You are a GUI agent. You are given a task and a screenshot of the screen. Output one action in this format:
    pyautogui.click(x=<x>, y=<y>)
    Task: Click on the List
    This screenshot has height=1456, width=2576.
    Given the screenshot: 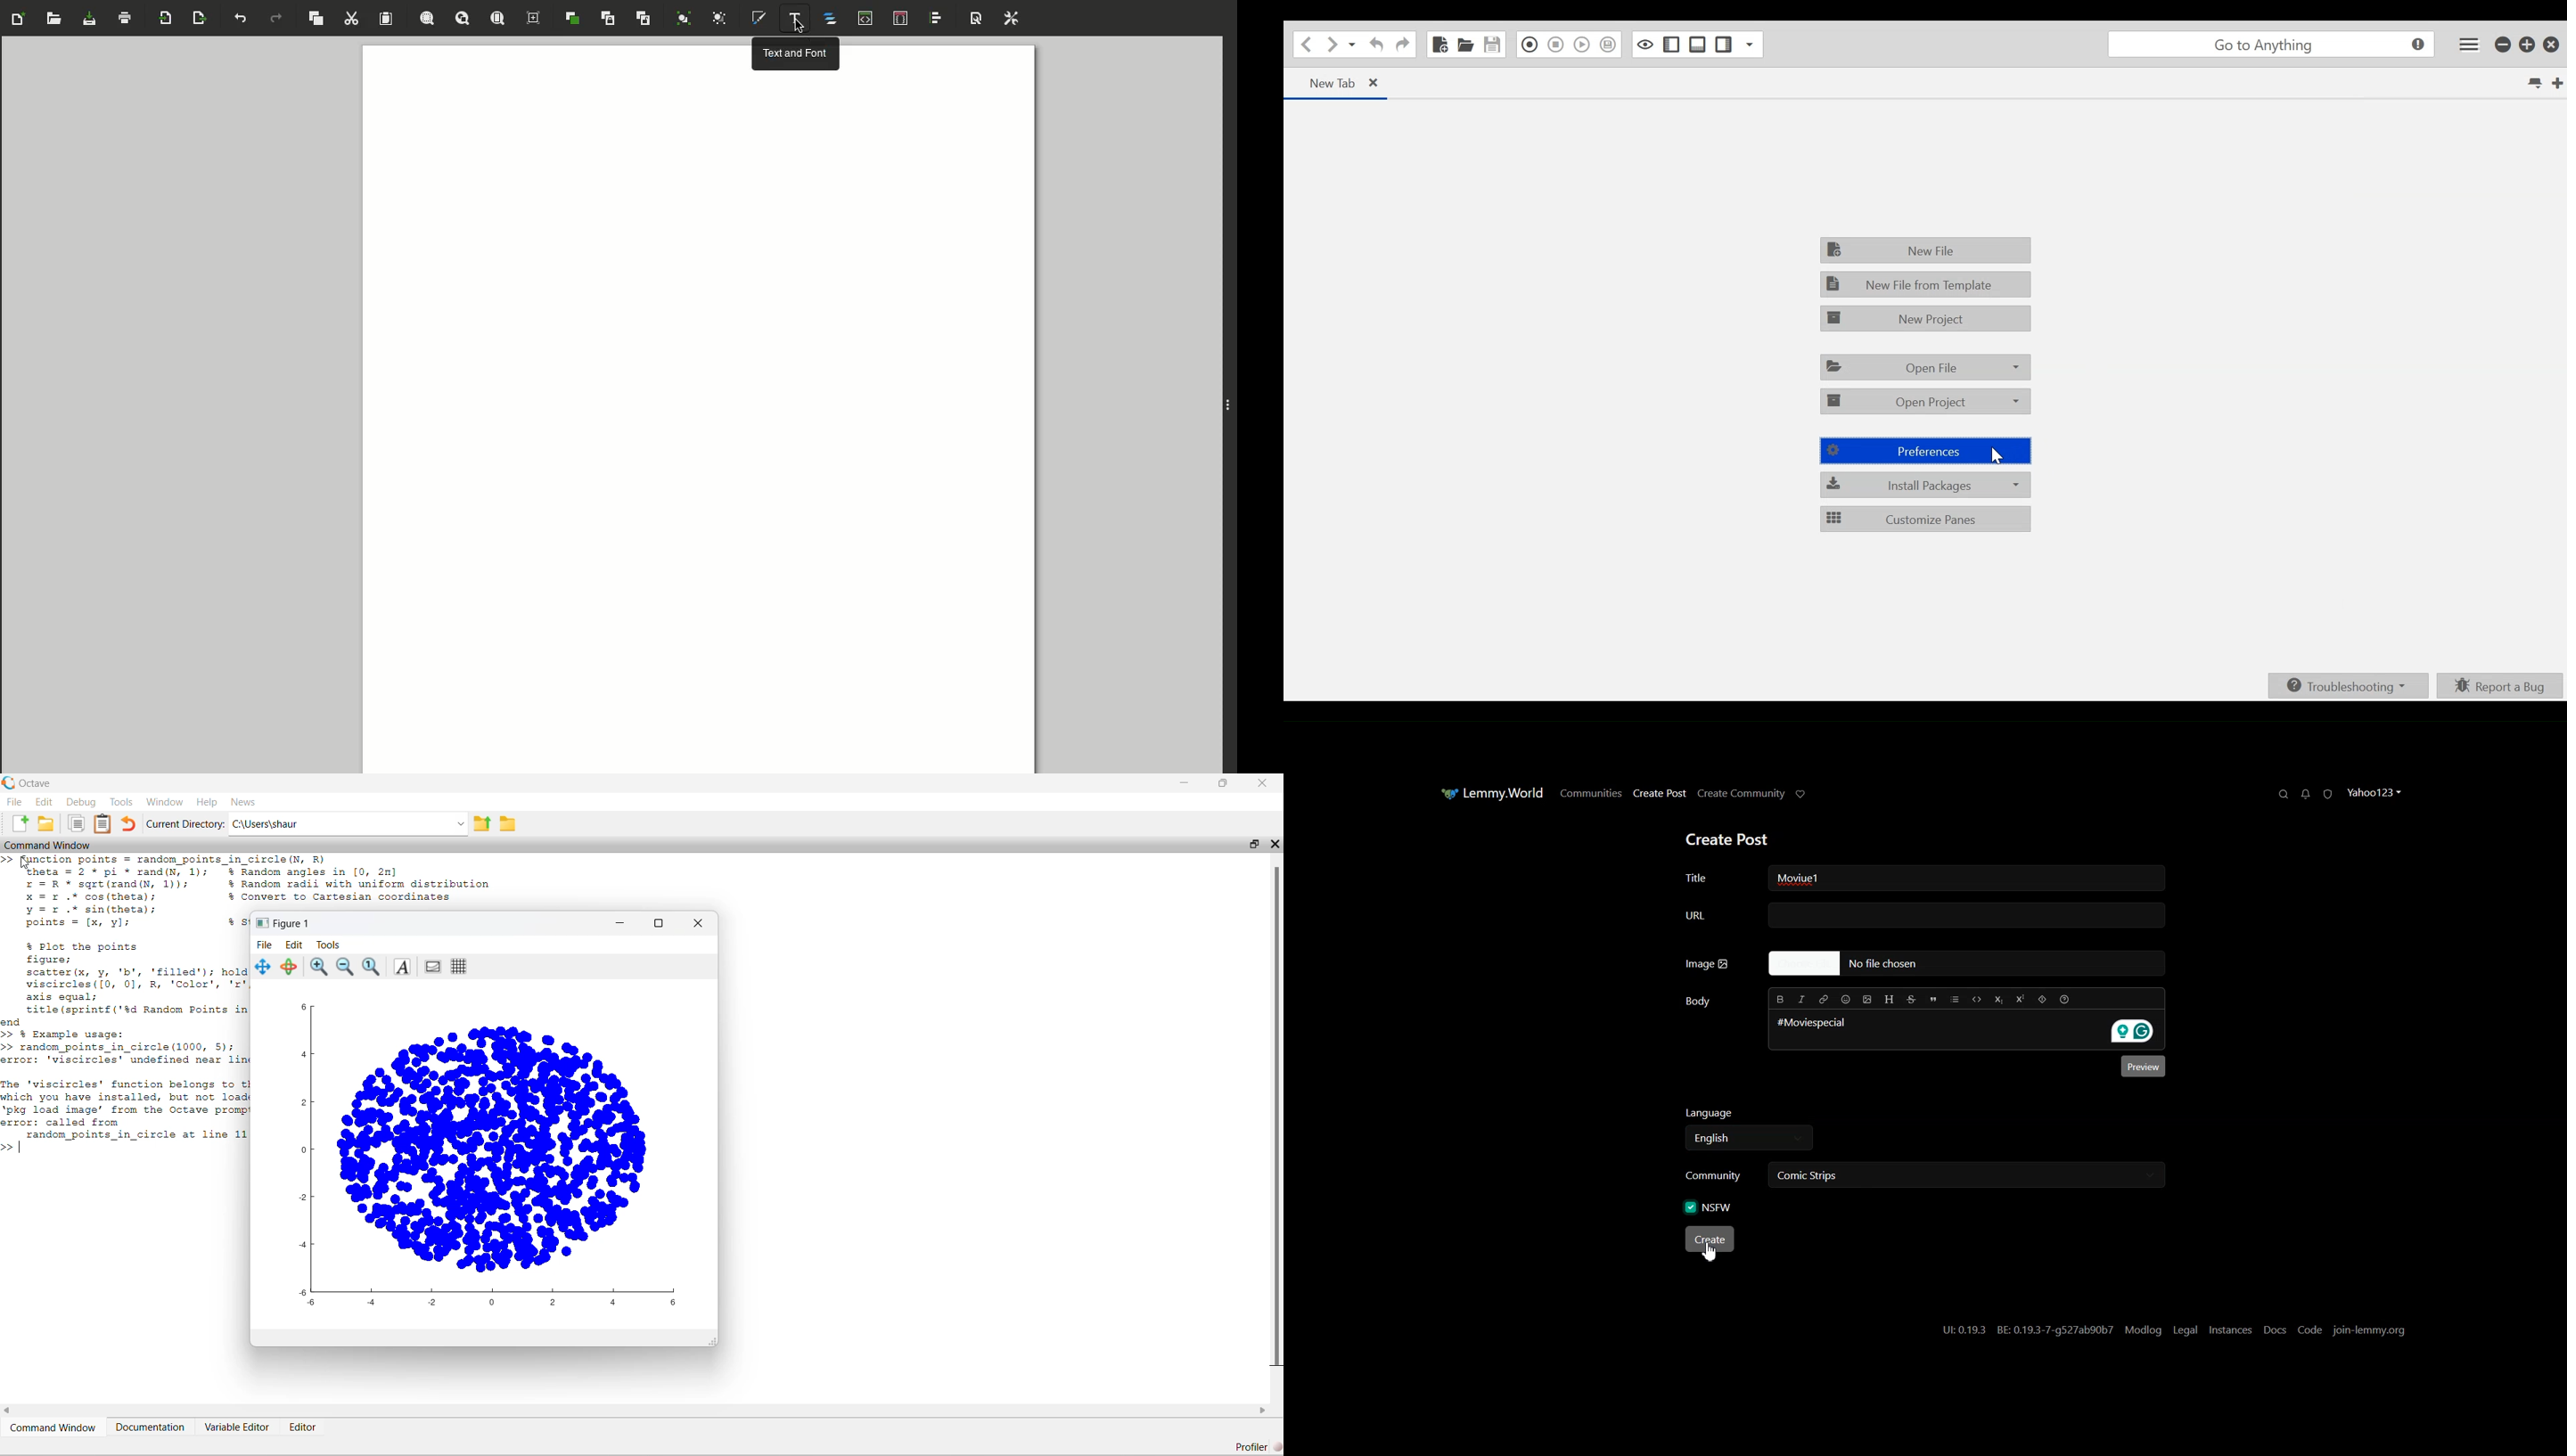 What is the action you would take?
    pyautogui.click(x=1956, y=998)
    